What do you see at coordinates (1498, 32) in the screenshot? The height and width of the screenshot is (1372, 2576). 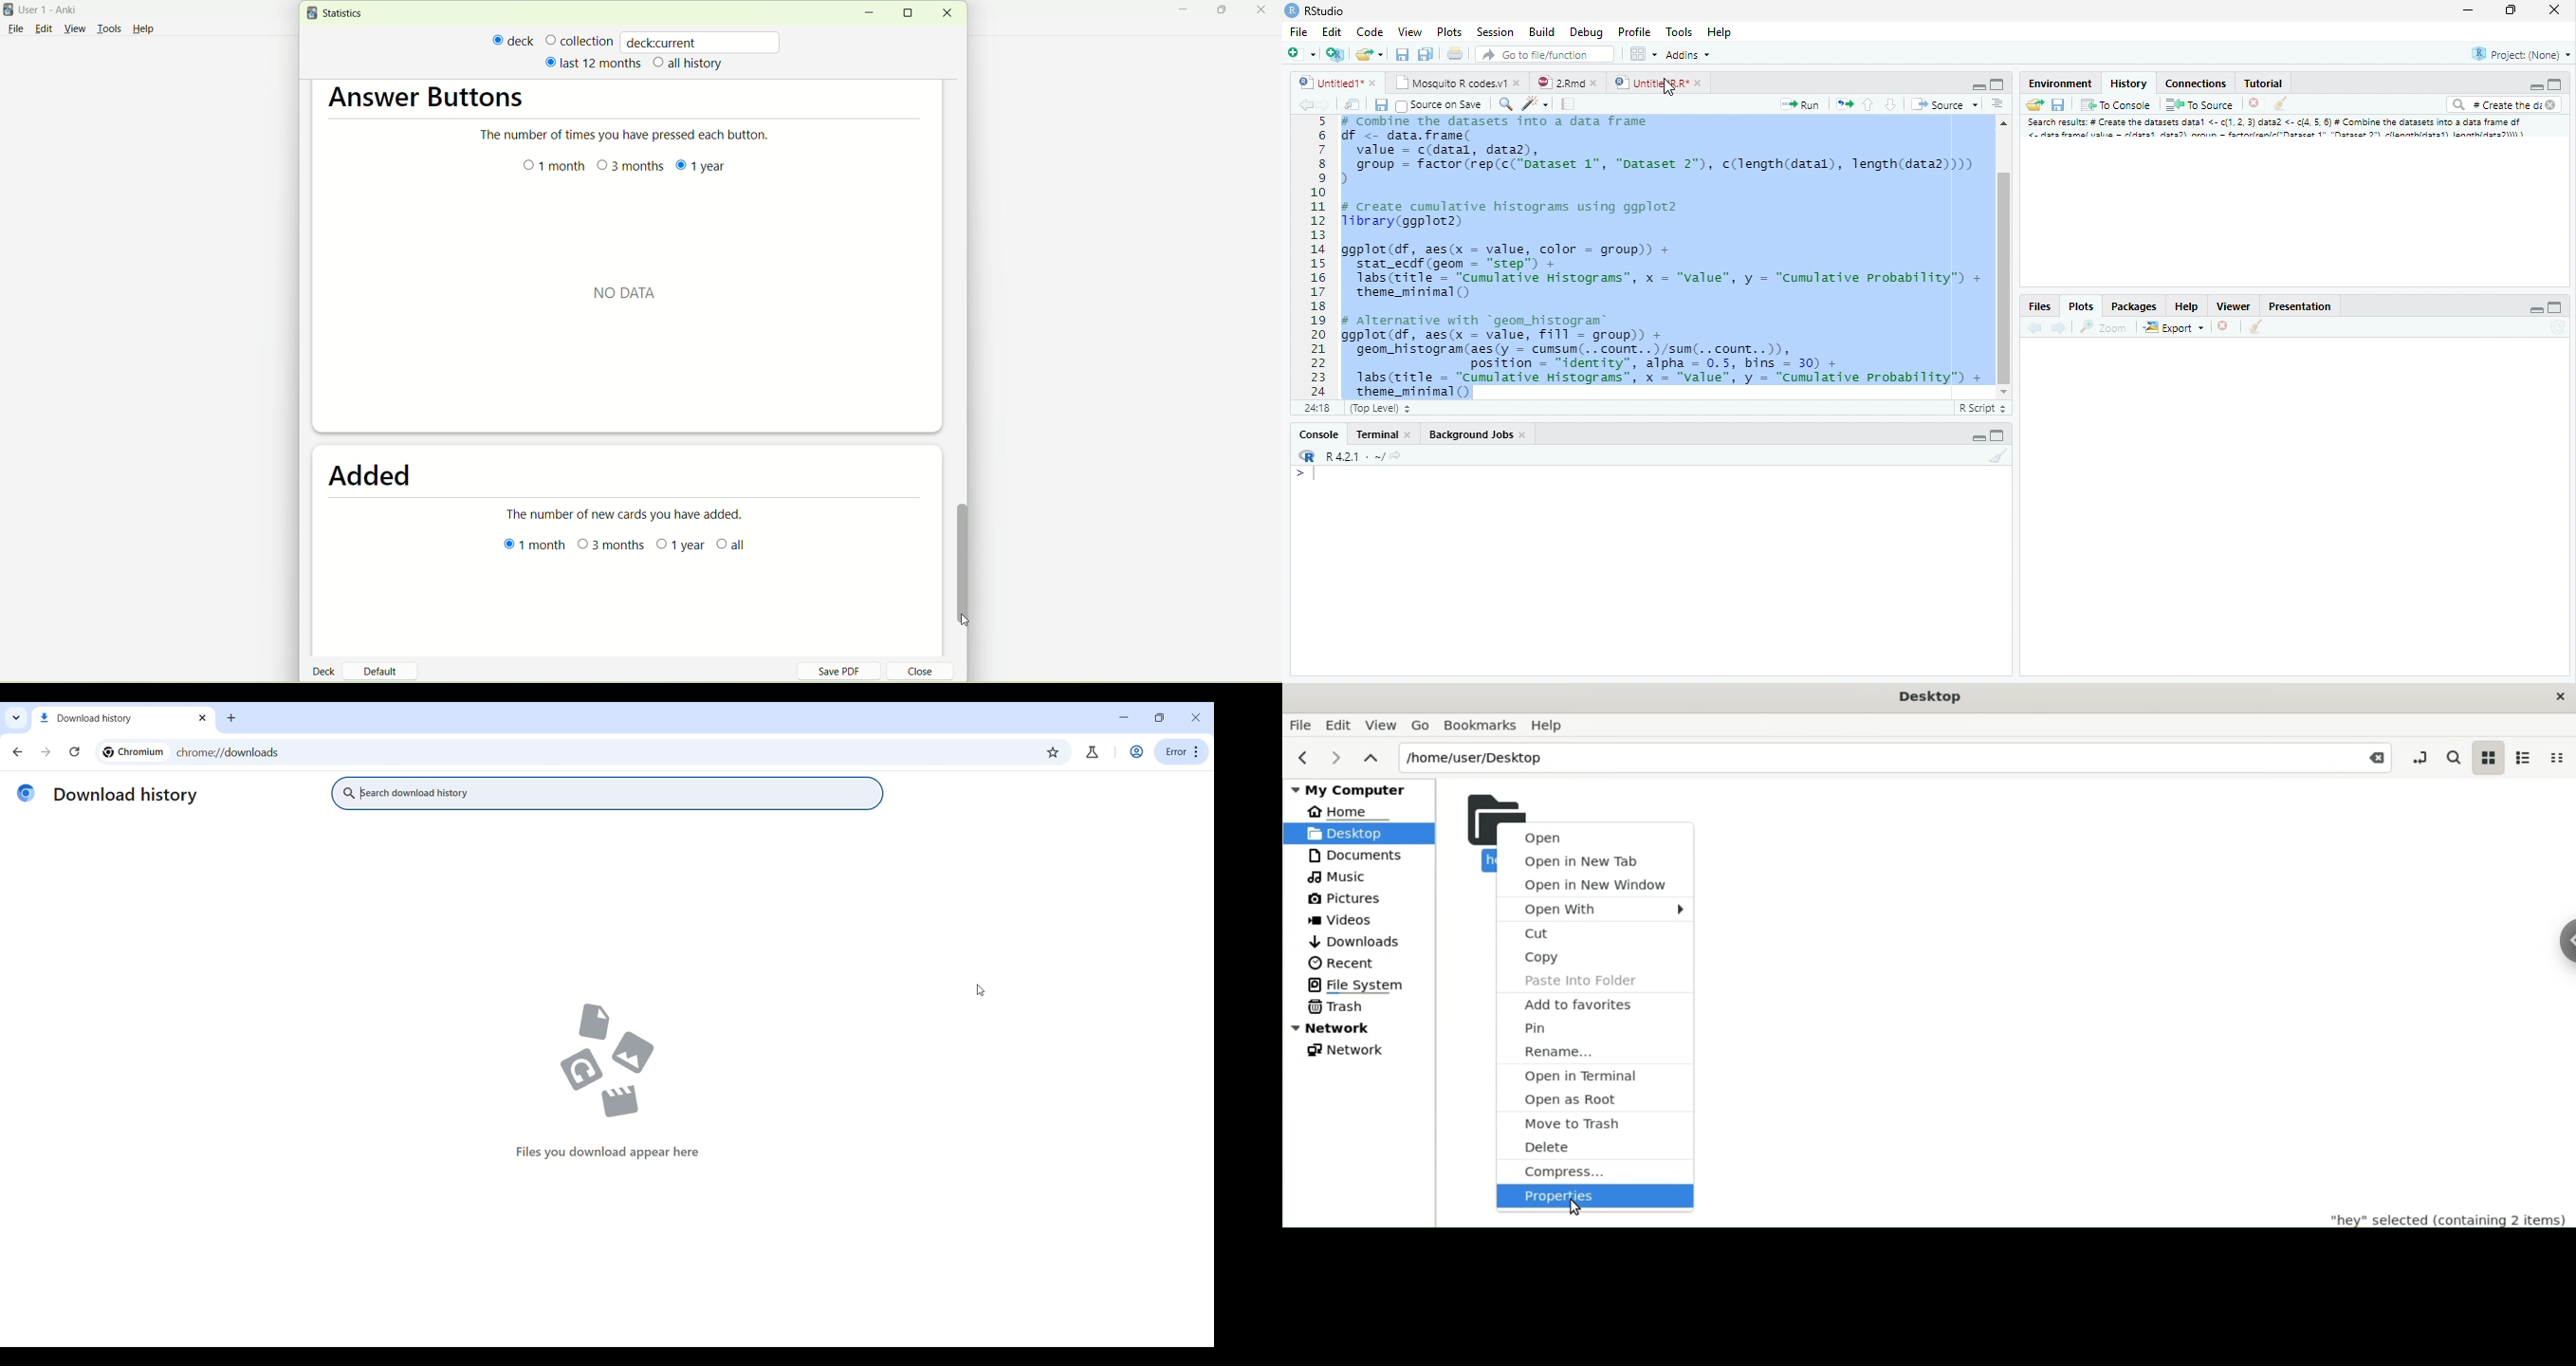 I see `Session` at bounding box center [1498, 32].